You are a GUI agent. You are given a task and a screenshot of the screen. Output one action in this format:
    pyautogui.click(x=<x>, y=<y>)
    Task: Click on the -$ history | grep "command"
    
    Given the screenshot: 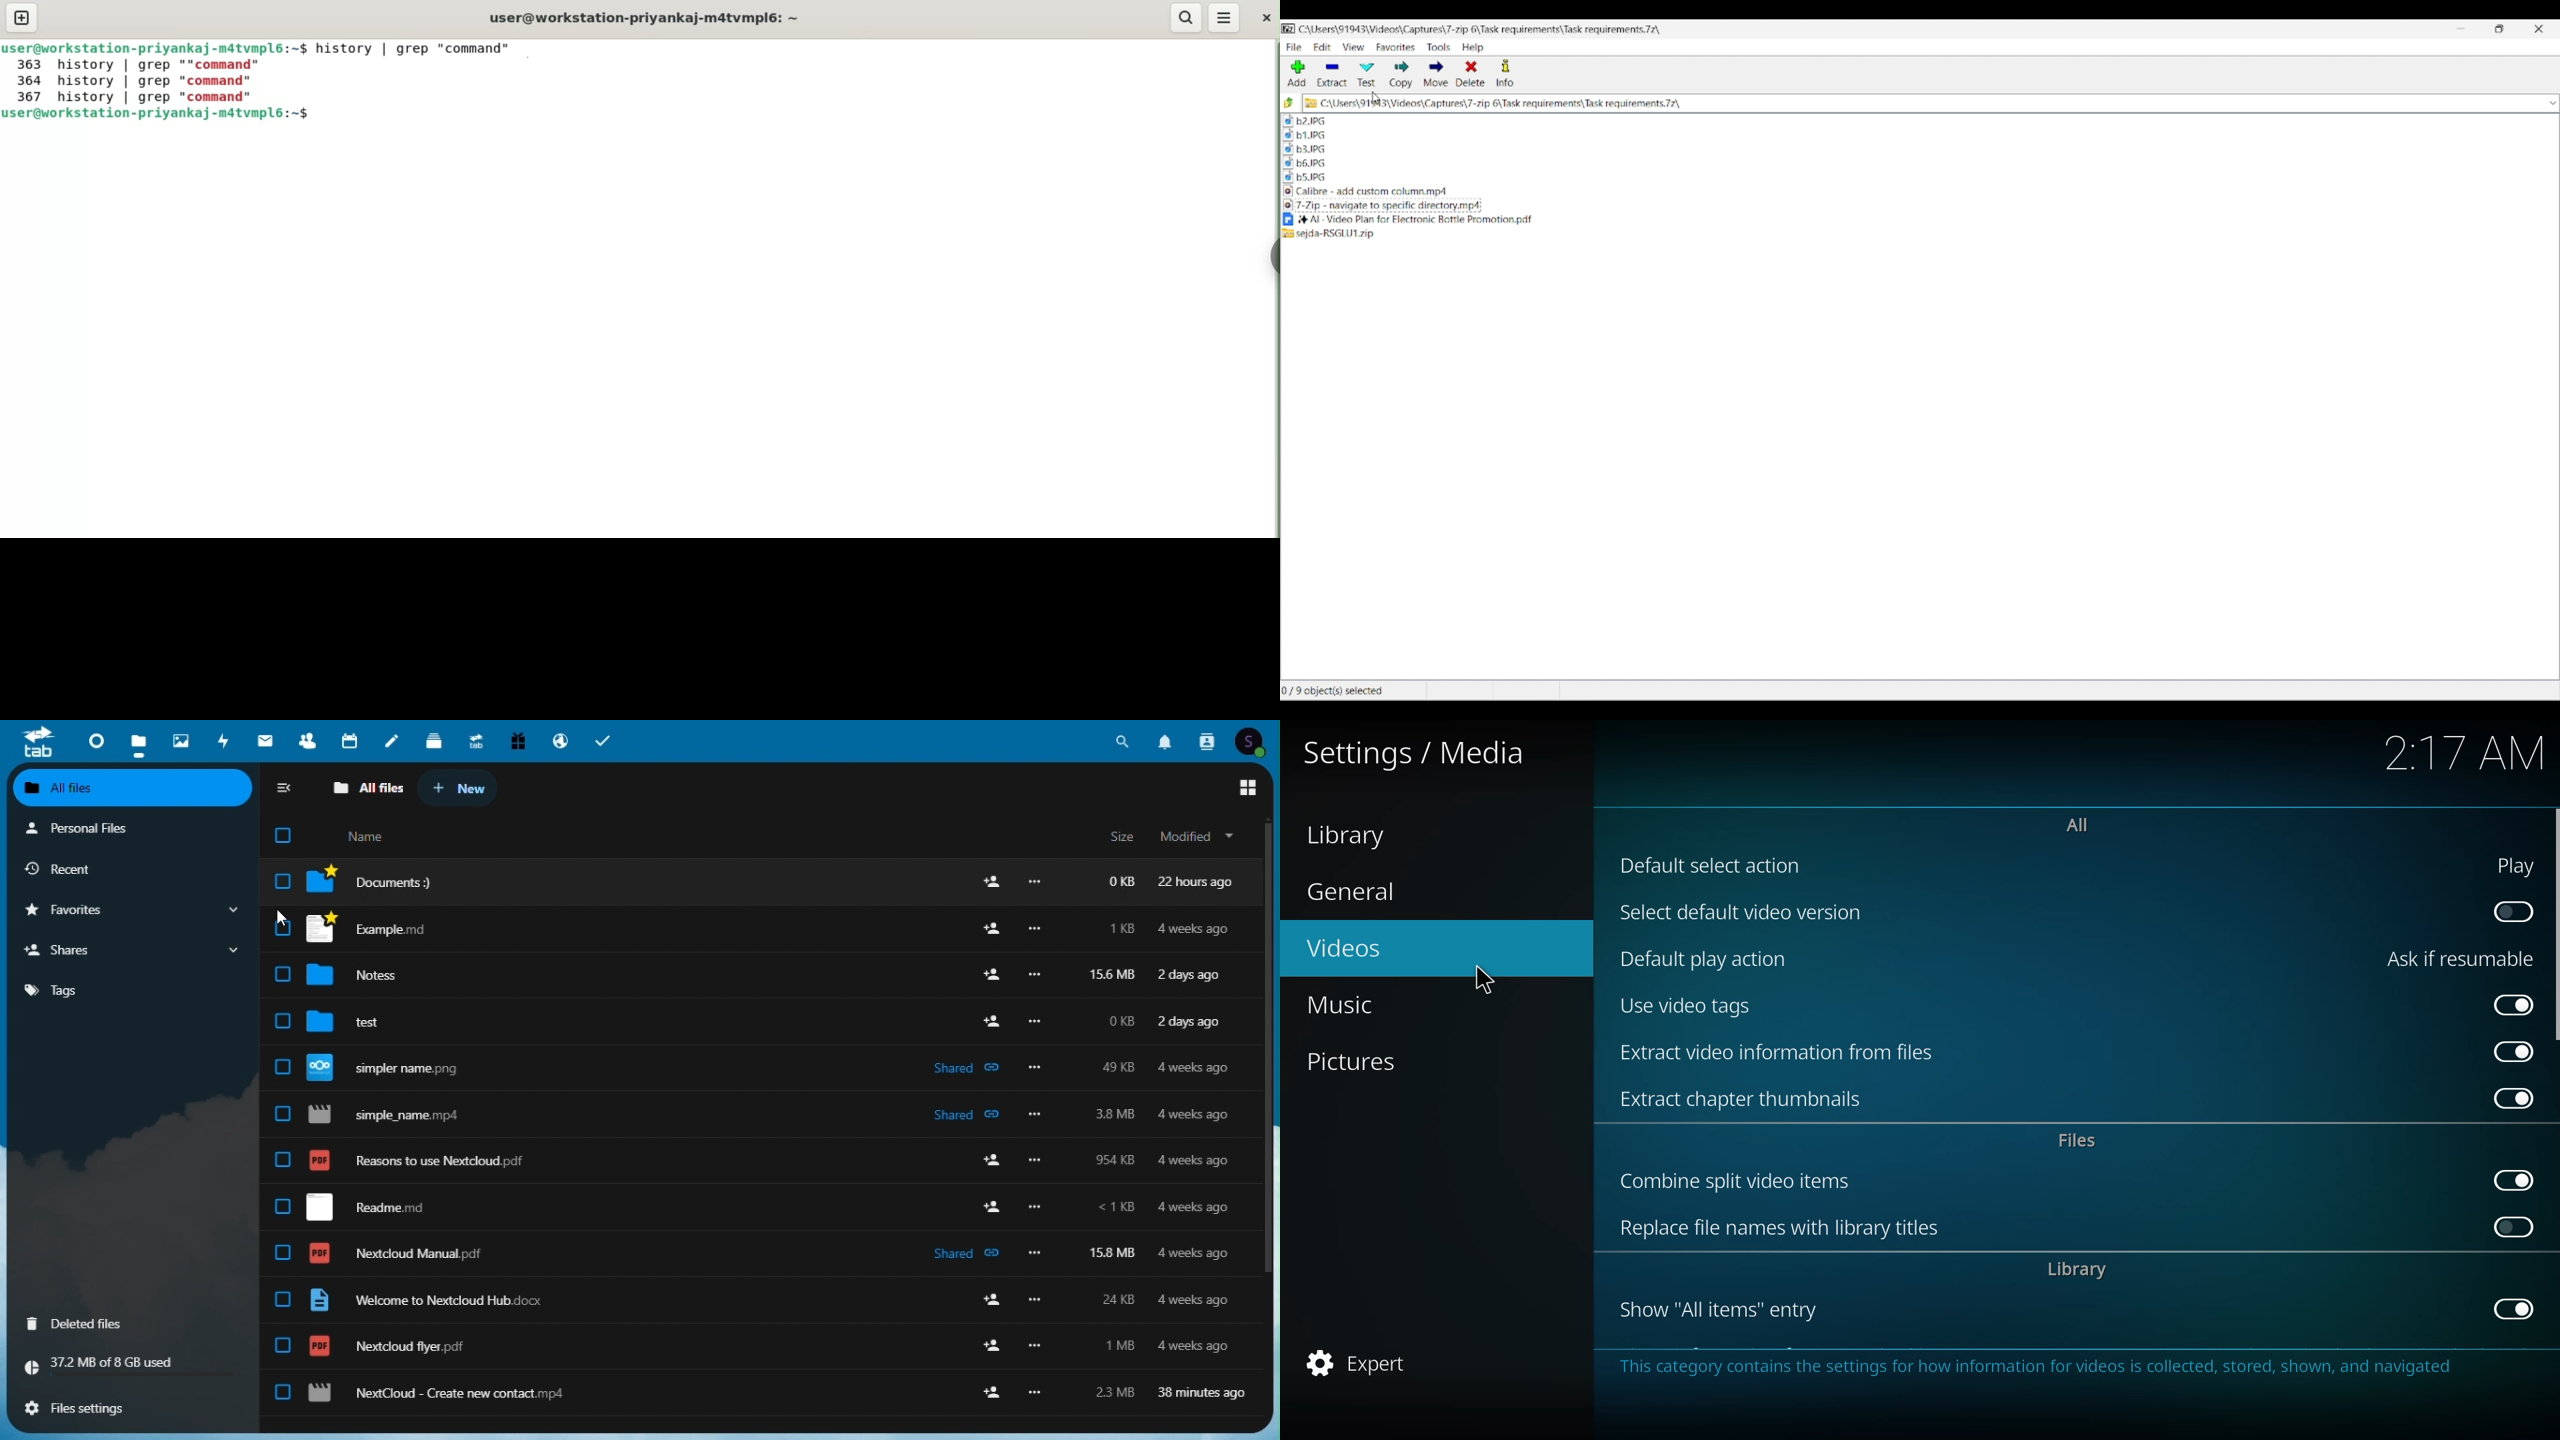 What is the action you would take?
    pyautogui.click(x=410, y=49)
    